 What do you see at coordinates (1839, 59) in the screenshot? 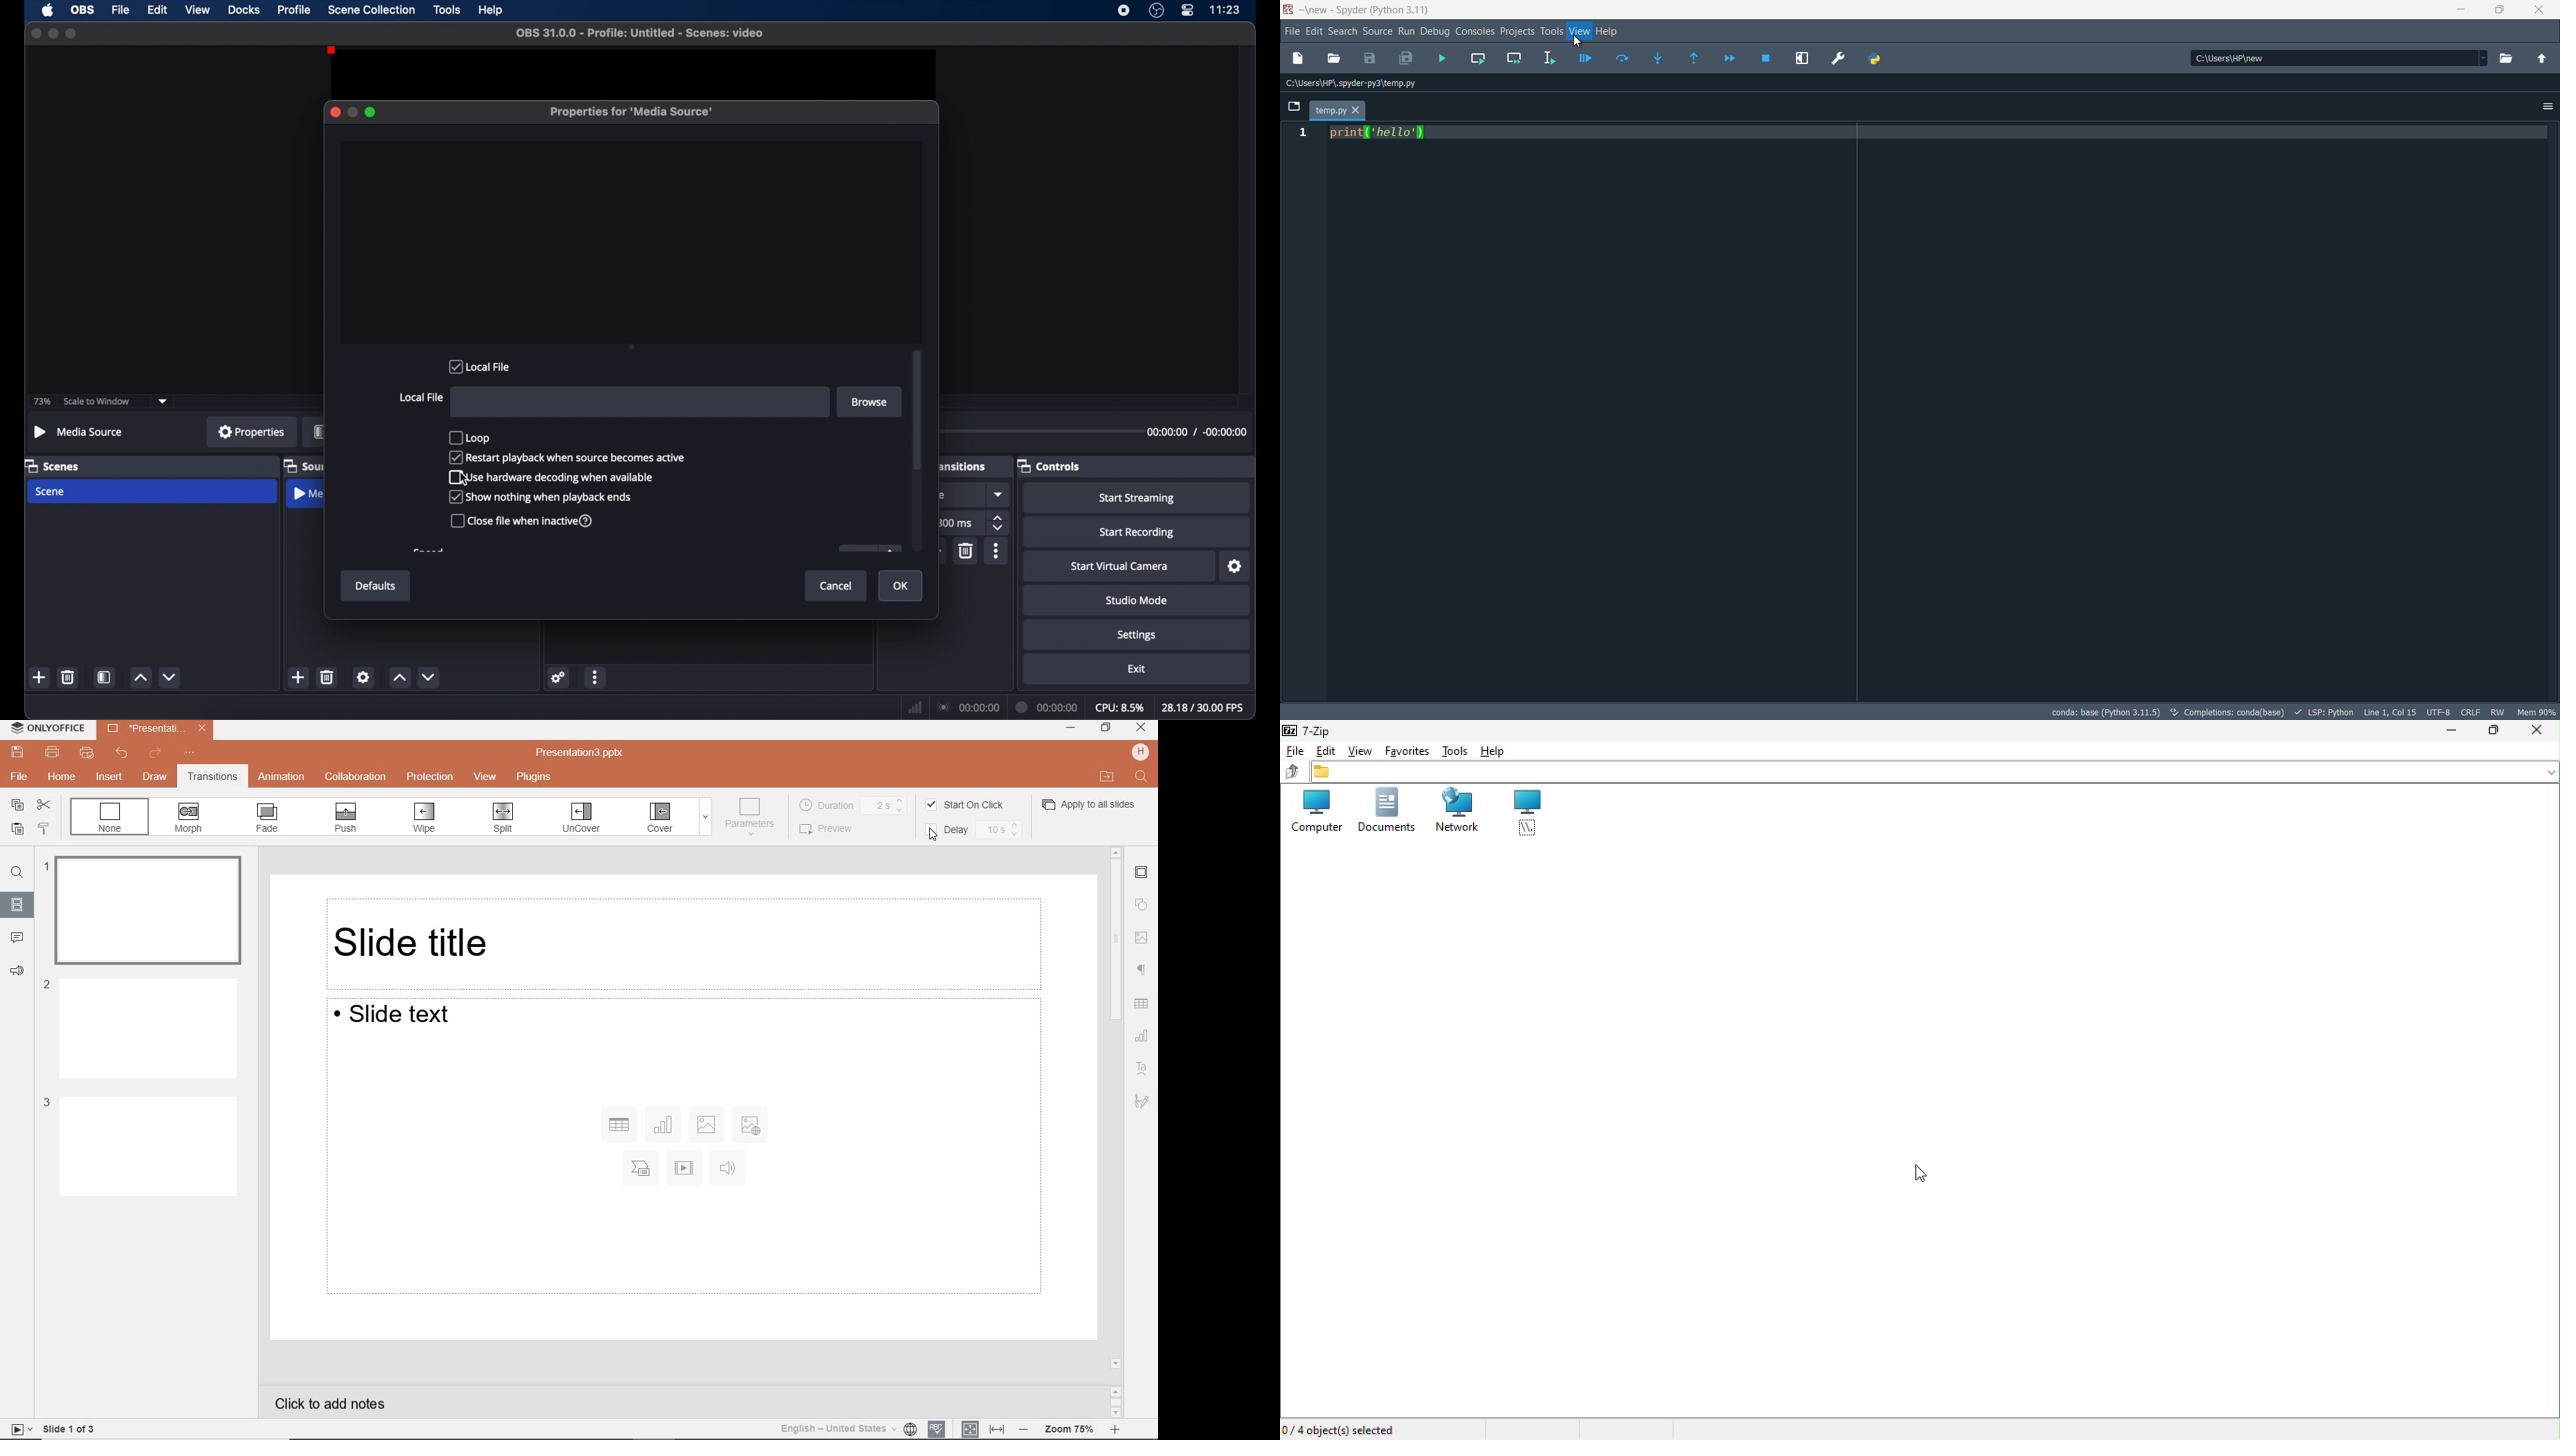
I see `preferences` at bounding box center [1839, 59].